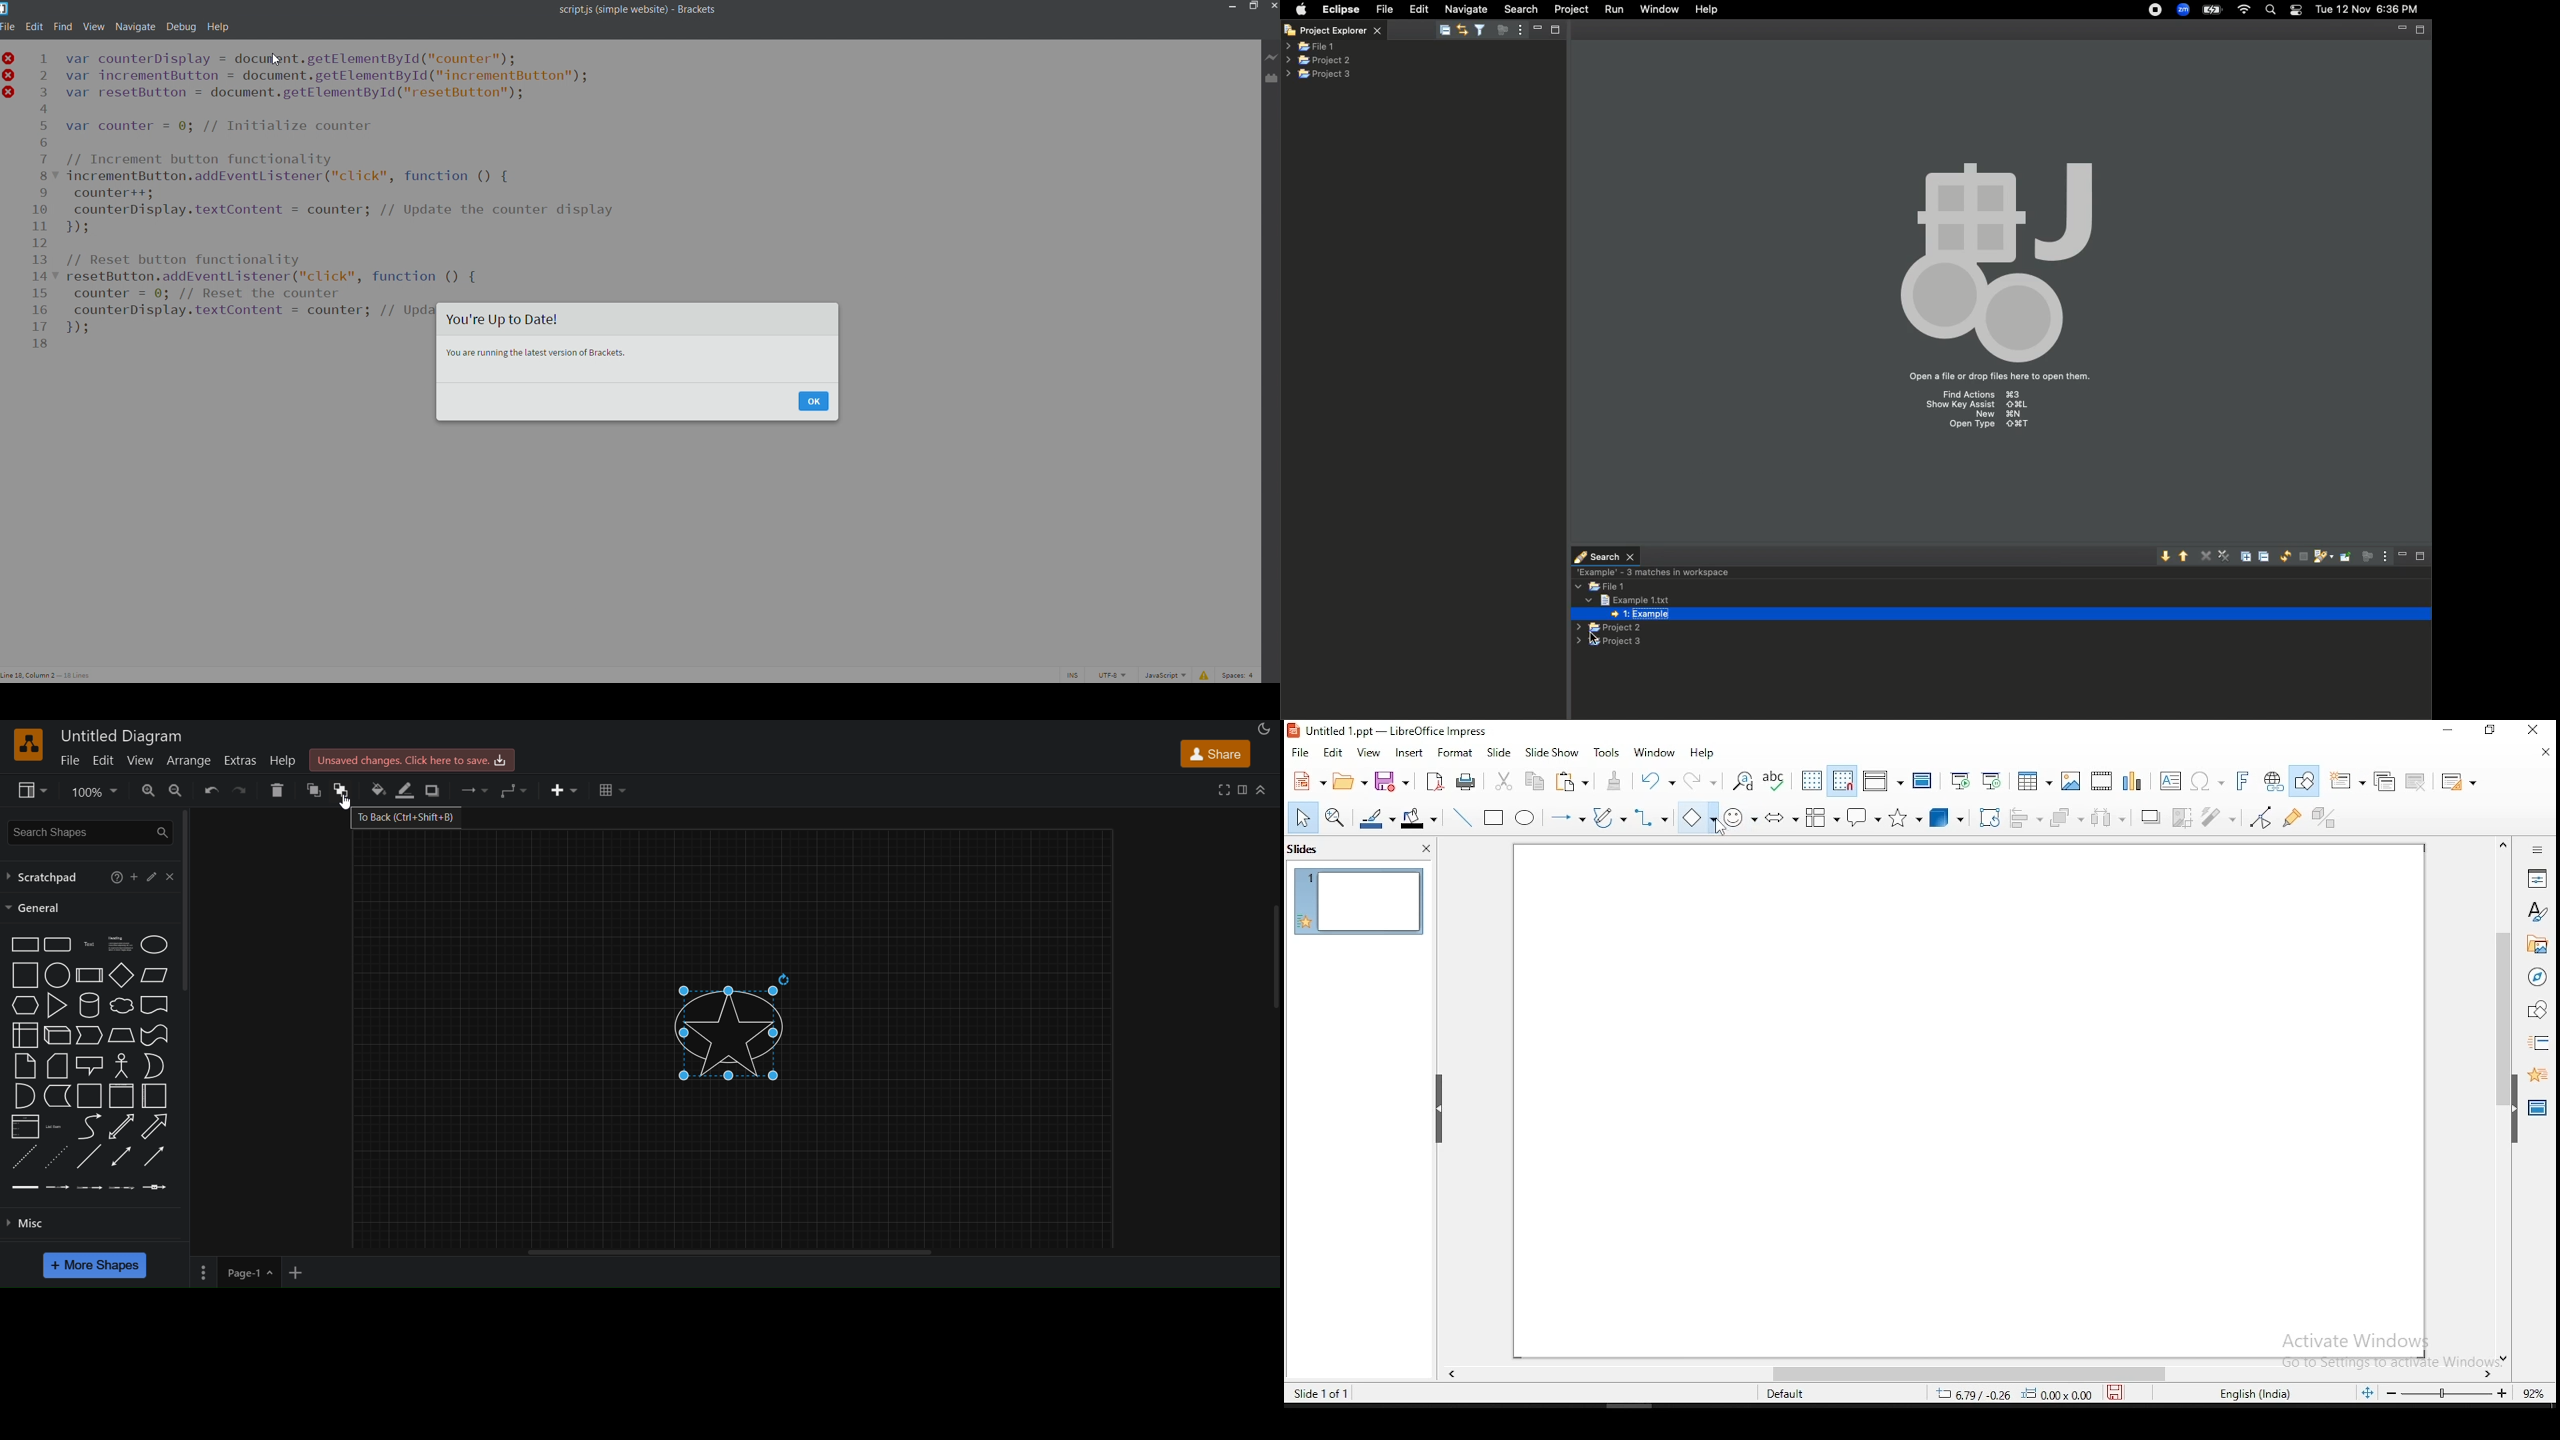 The image size is (2576, 1456). What do you see at coordinates (243, 790) in the screenshot?
I see `redo` at bounding box center [243, 790].